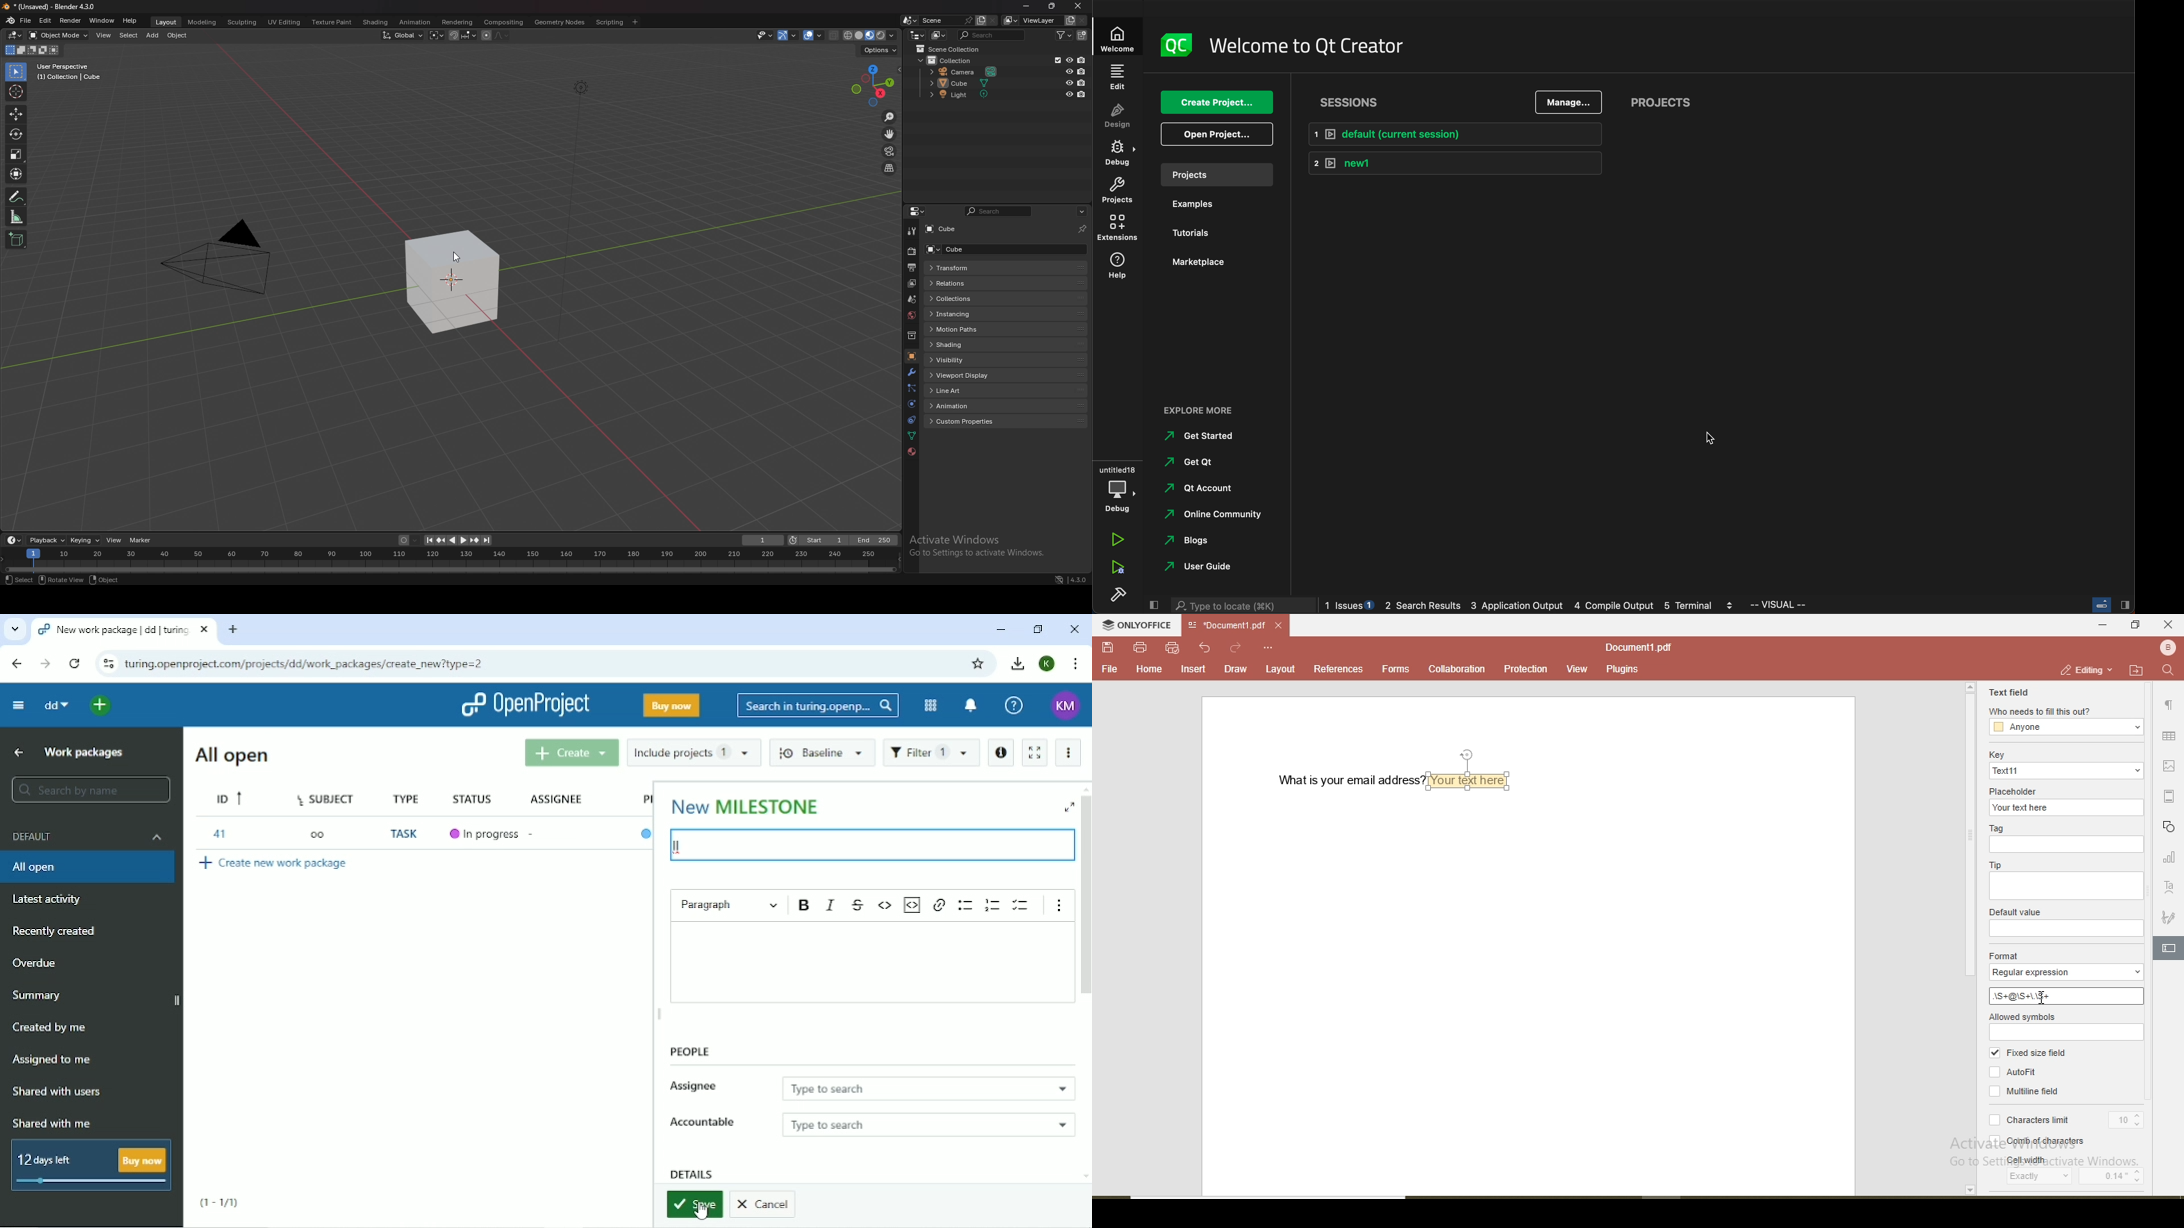 This screenshot has height=1232, width=2184. Describe the element at coordinates (965, 359) in the screenshot. I see `visibility` at that location.